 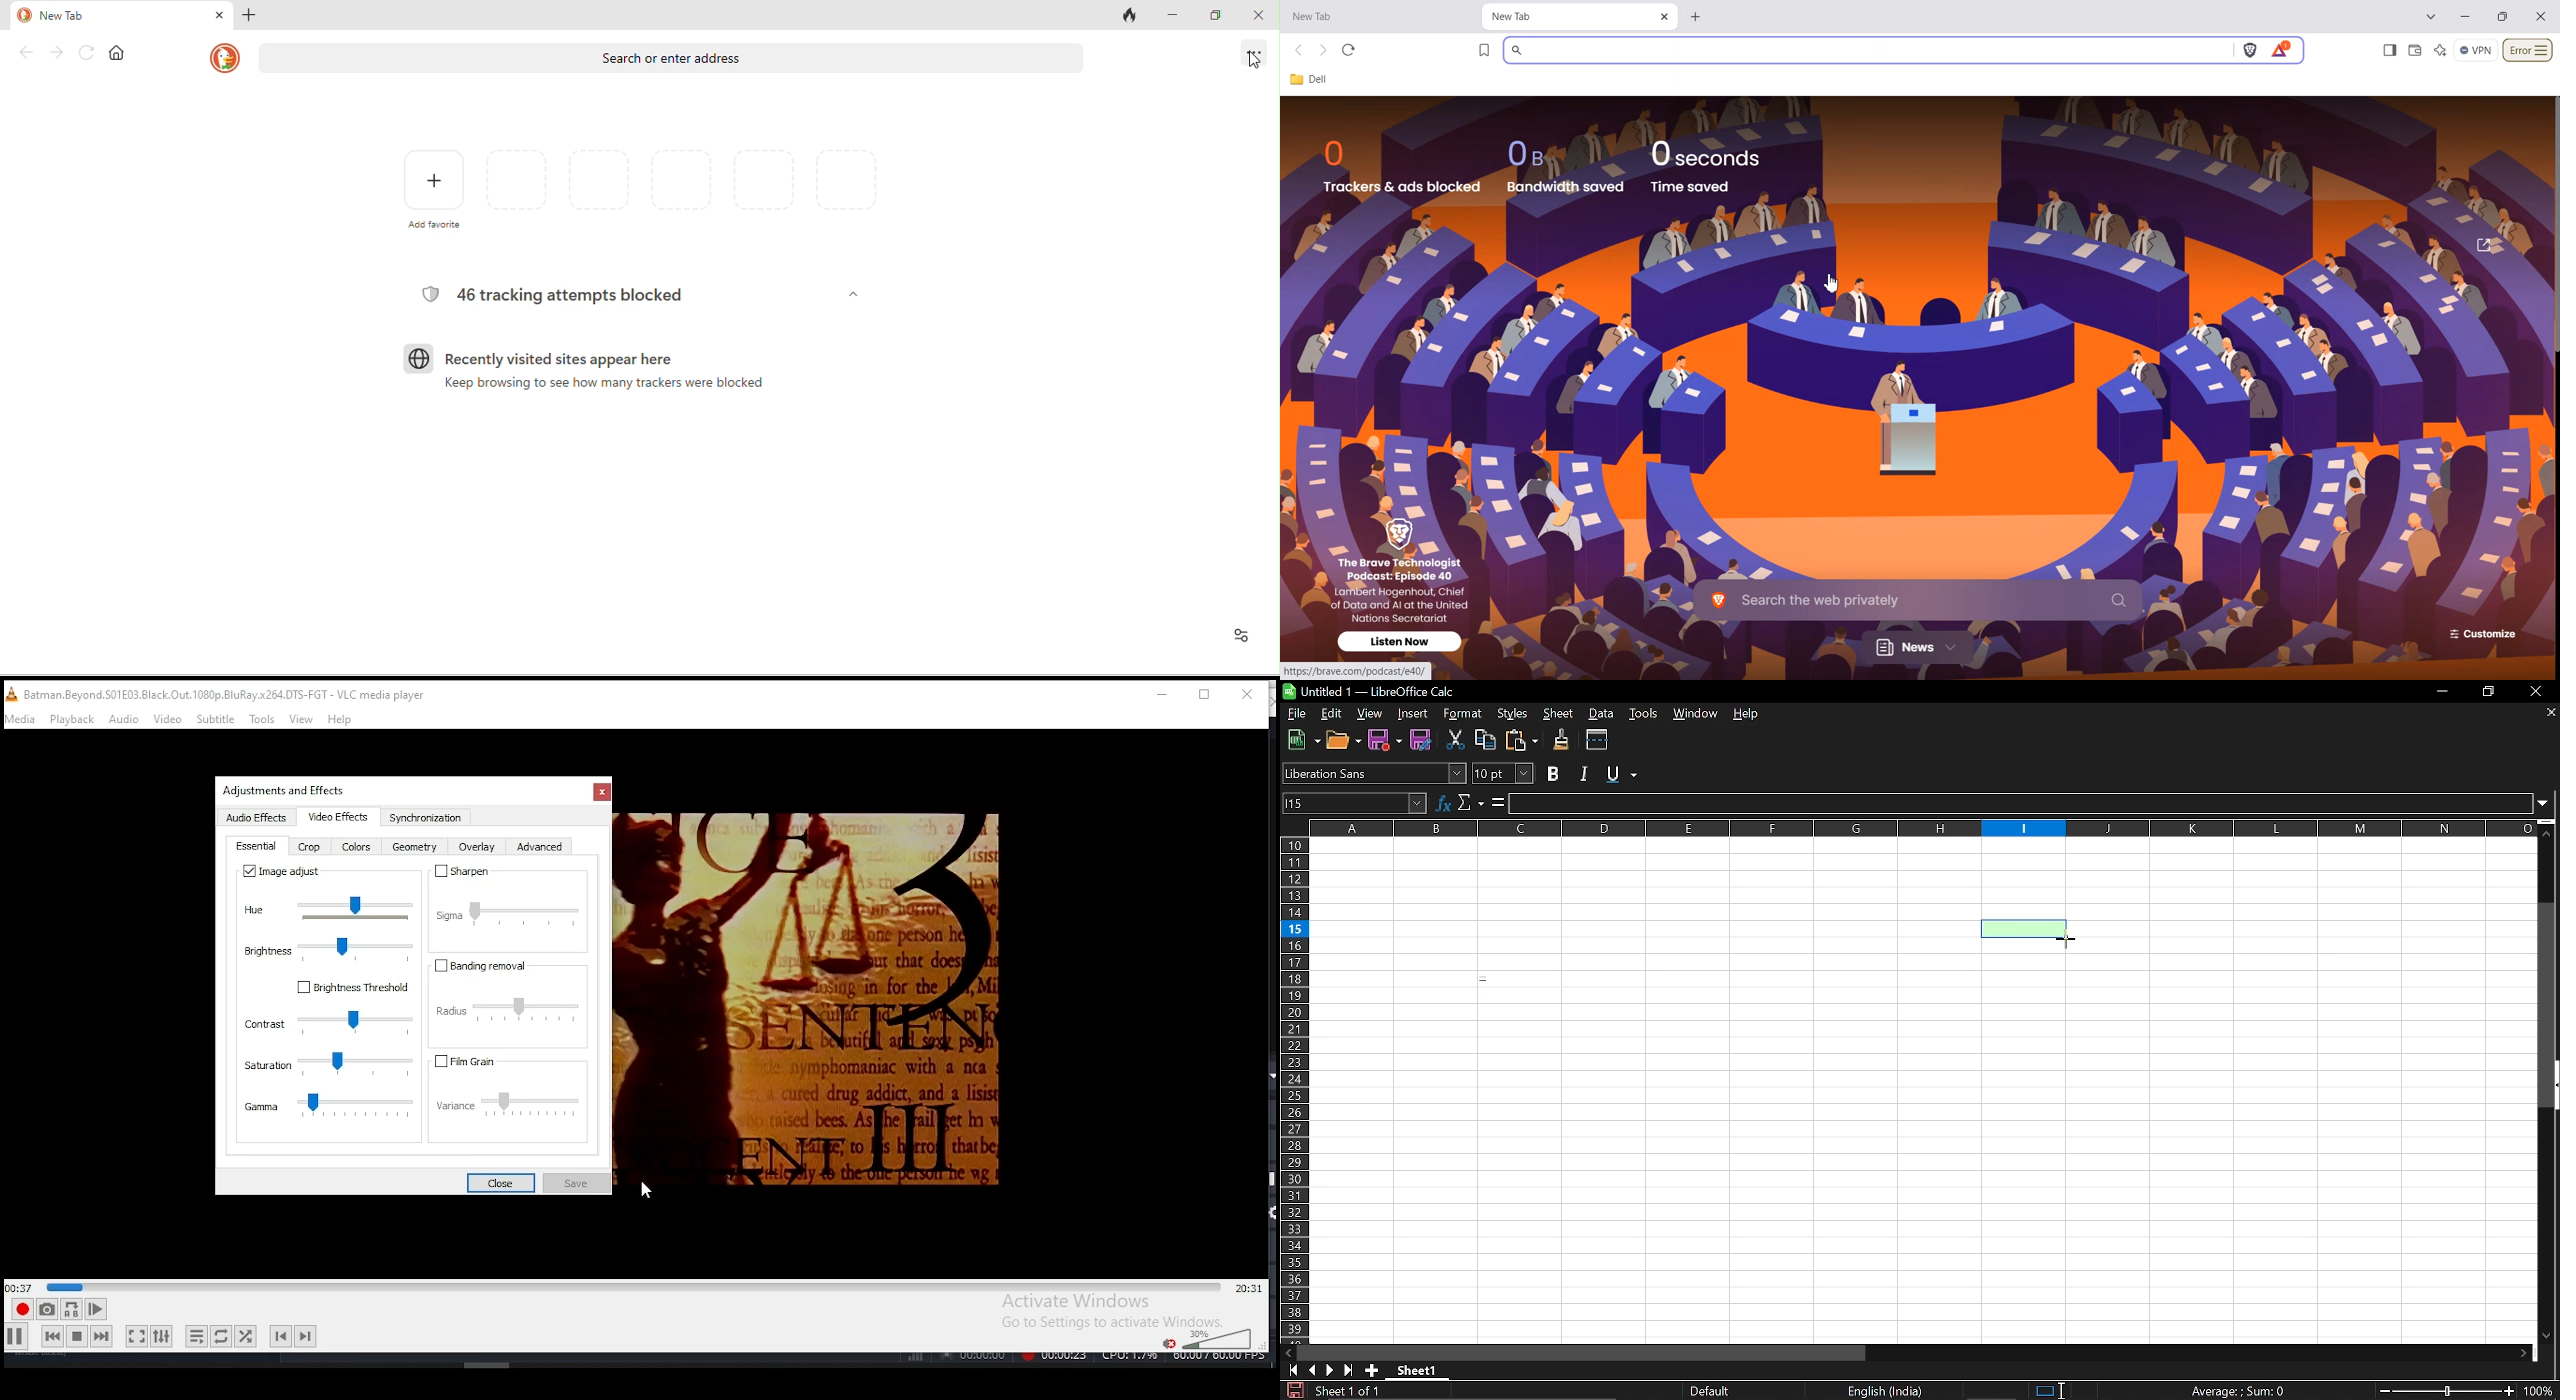 I want to click on Copy, so click(x=1486, y=741).